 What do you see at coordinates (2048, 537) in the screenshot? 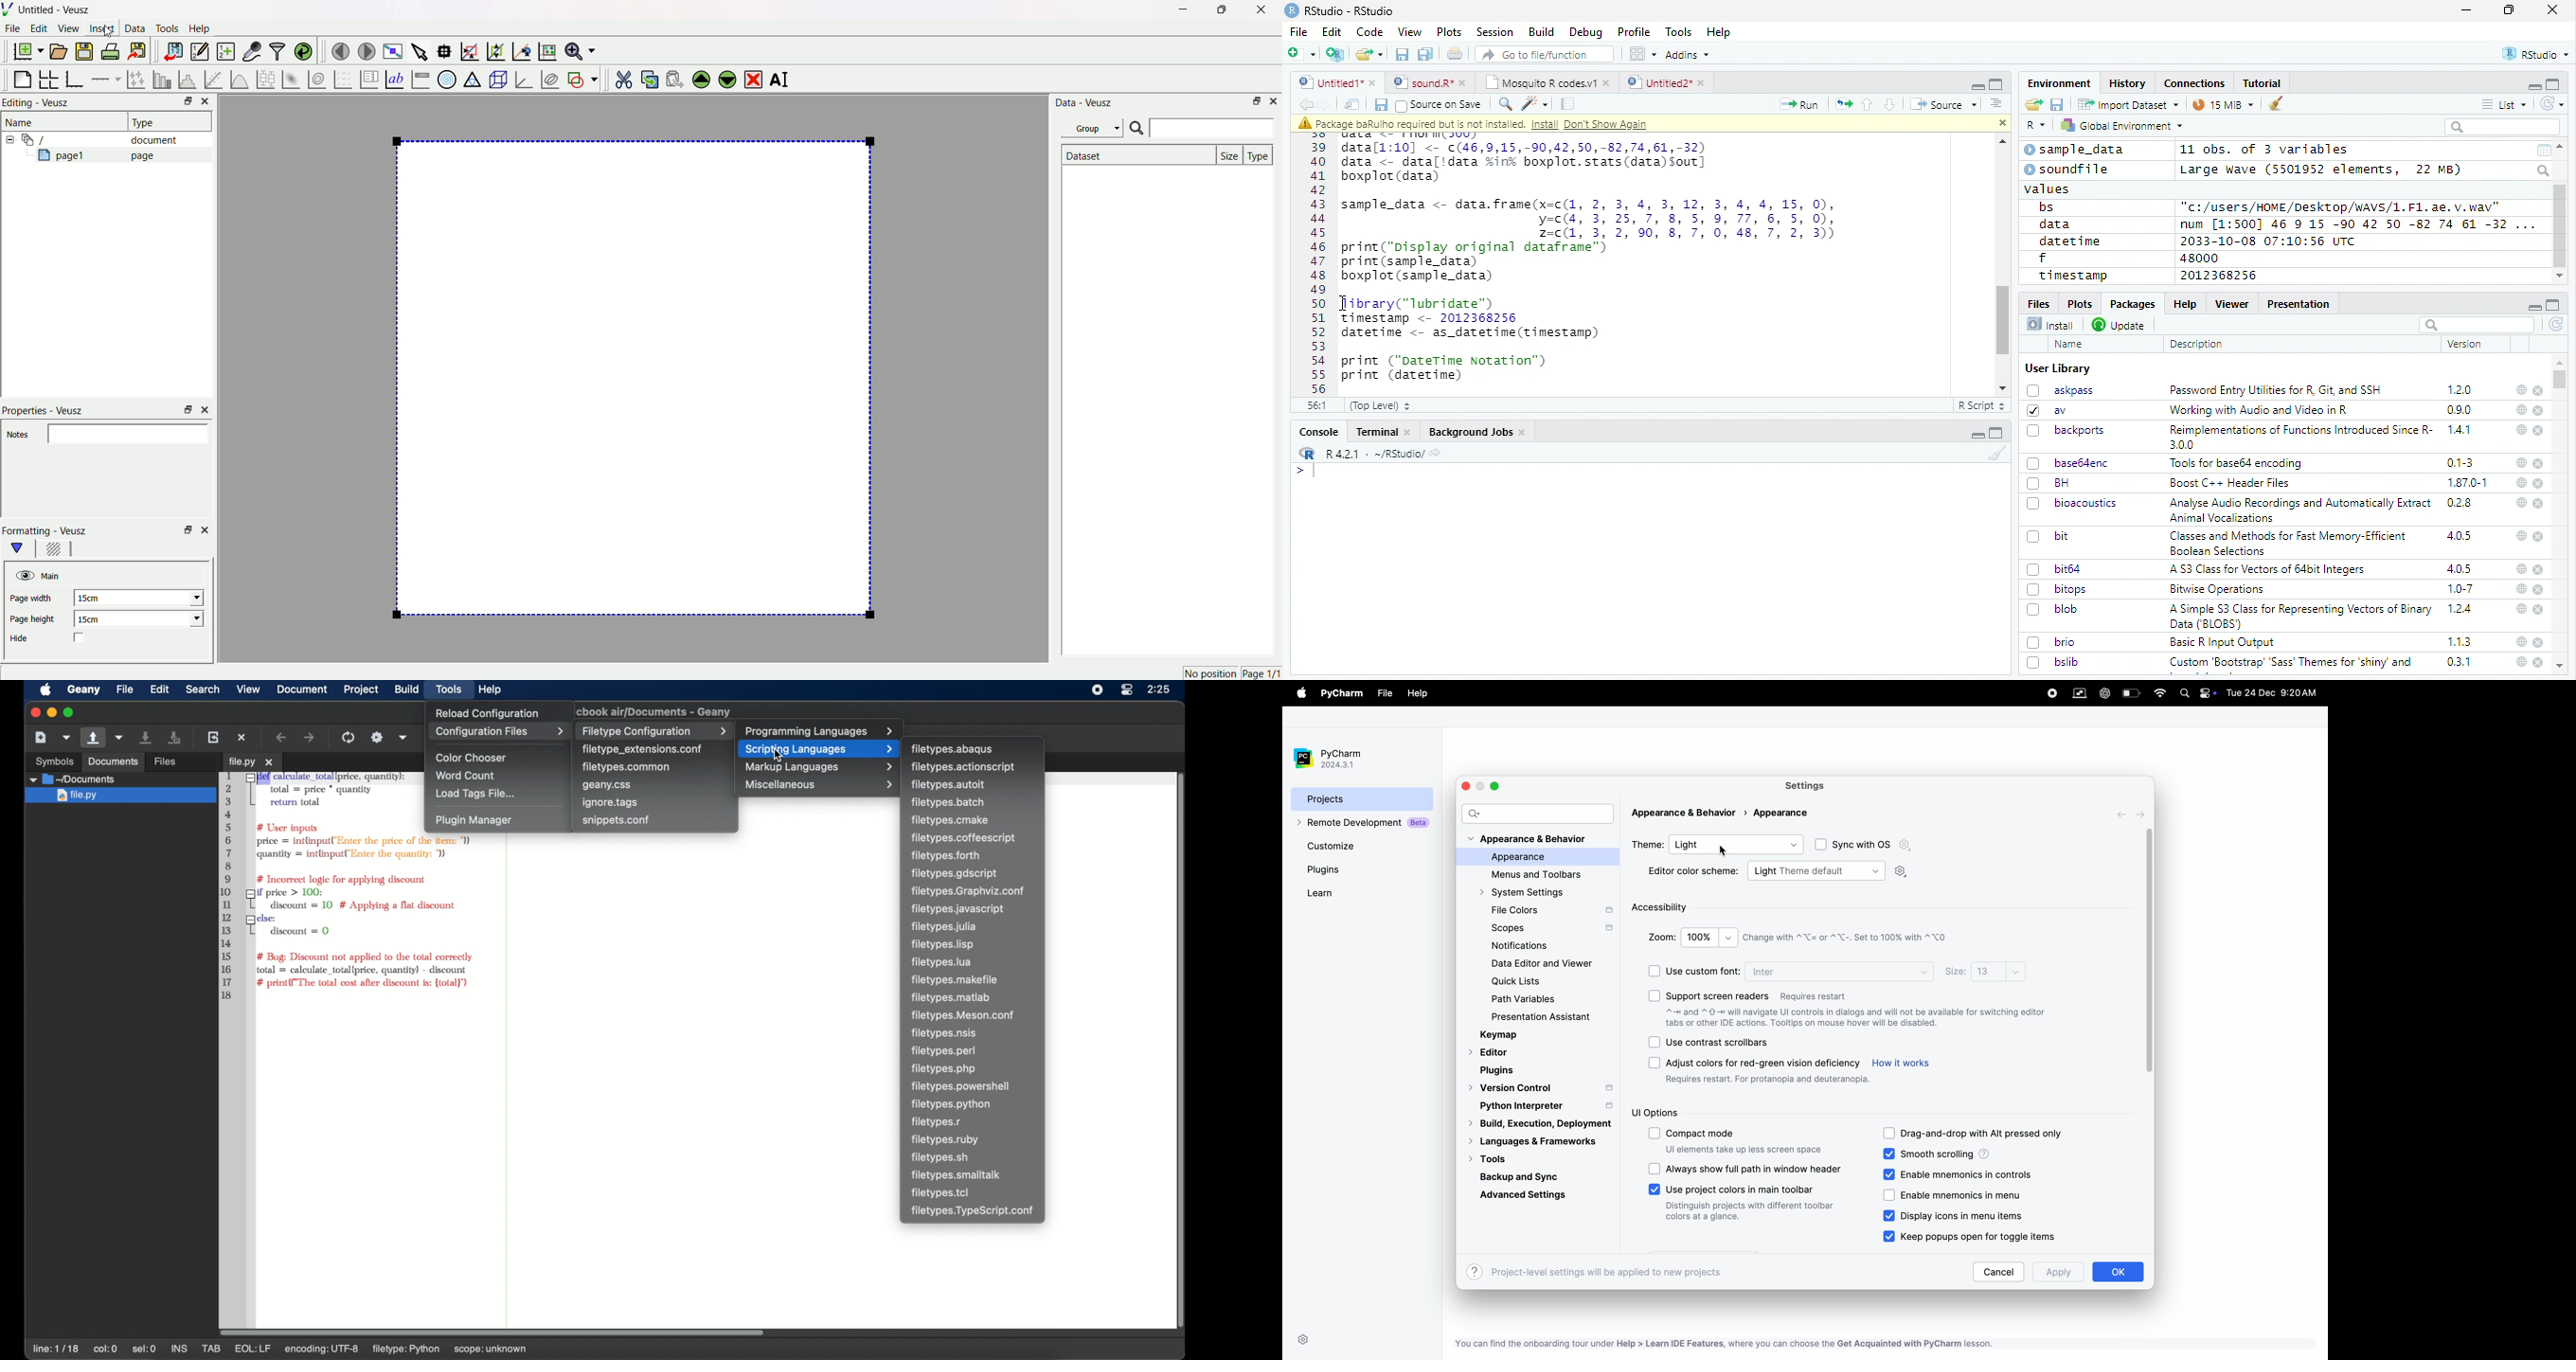
I see `bit` at bounding box center [2048, 537].